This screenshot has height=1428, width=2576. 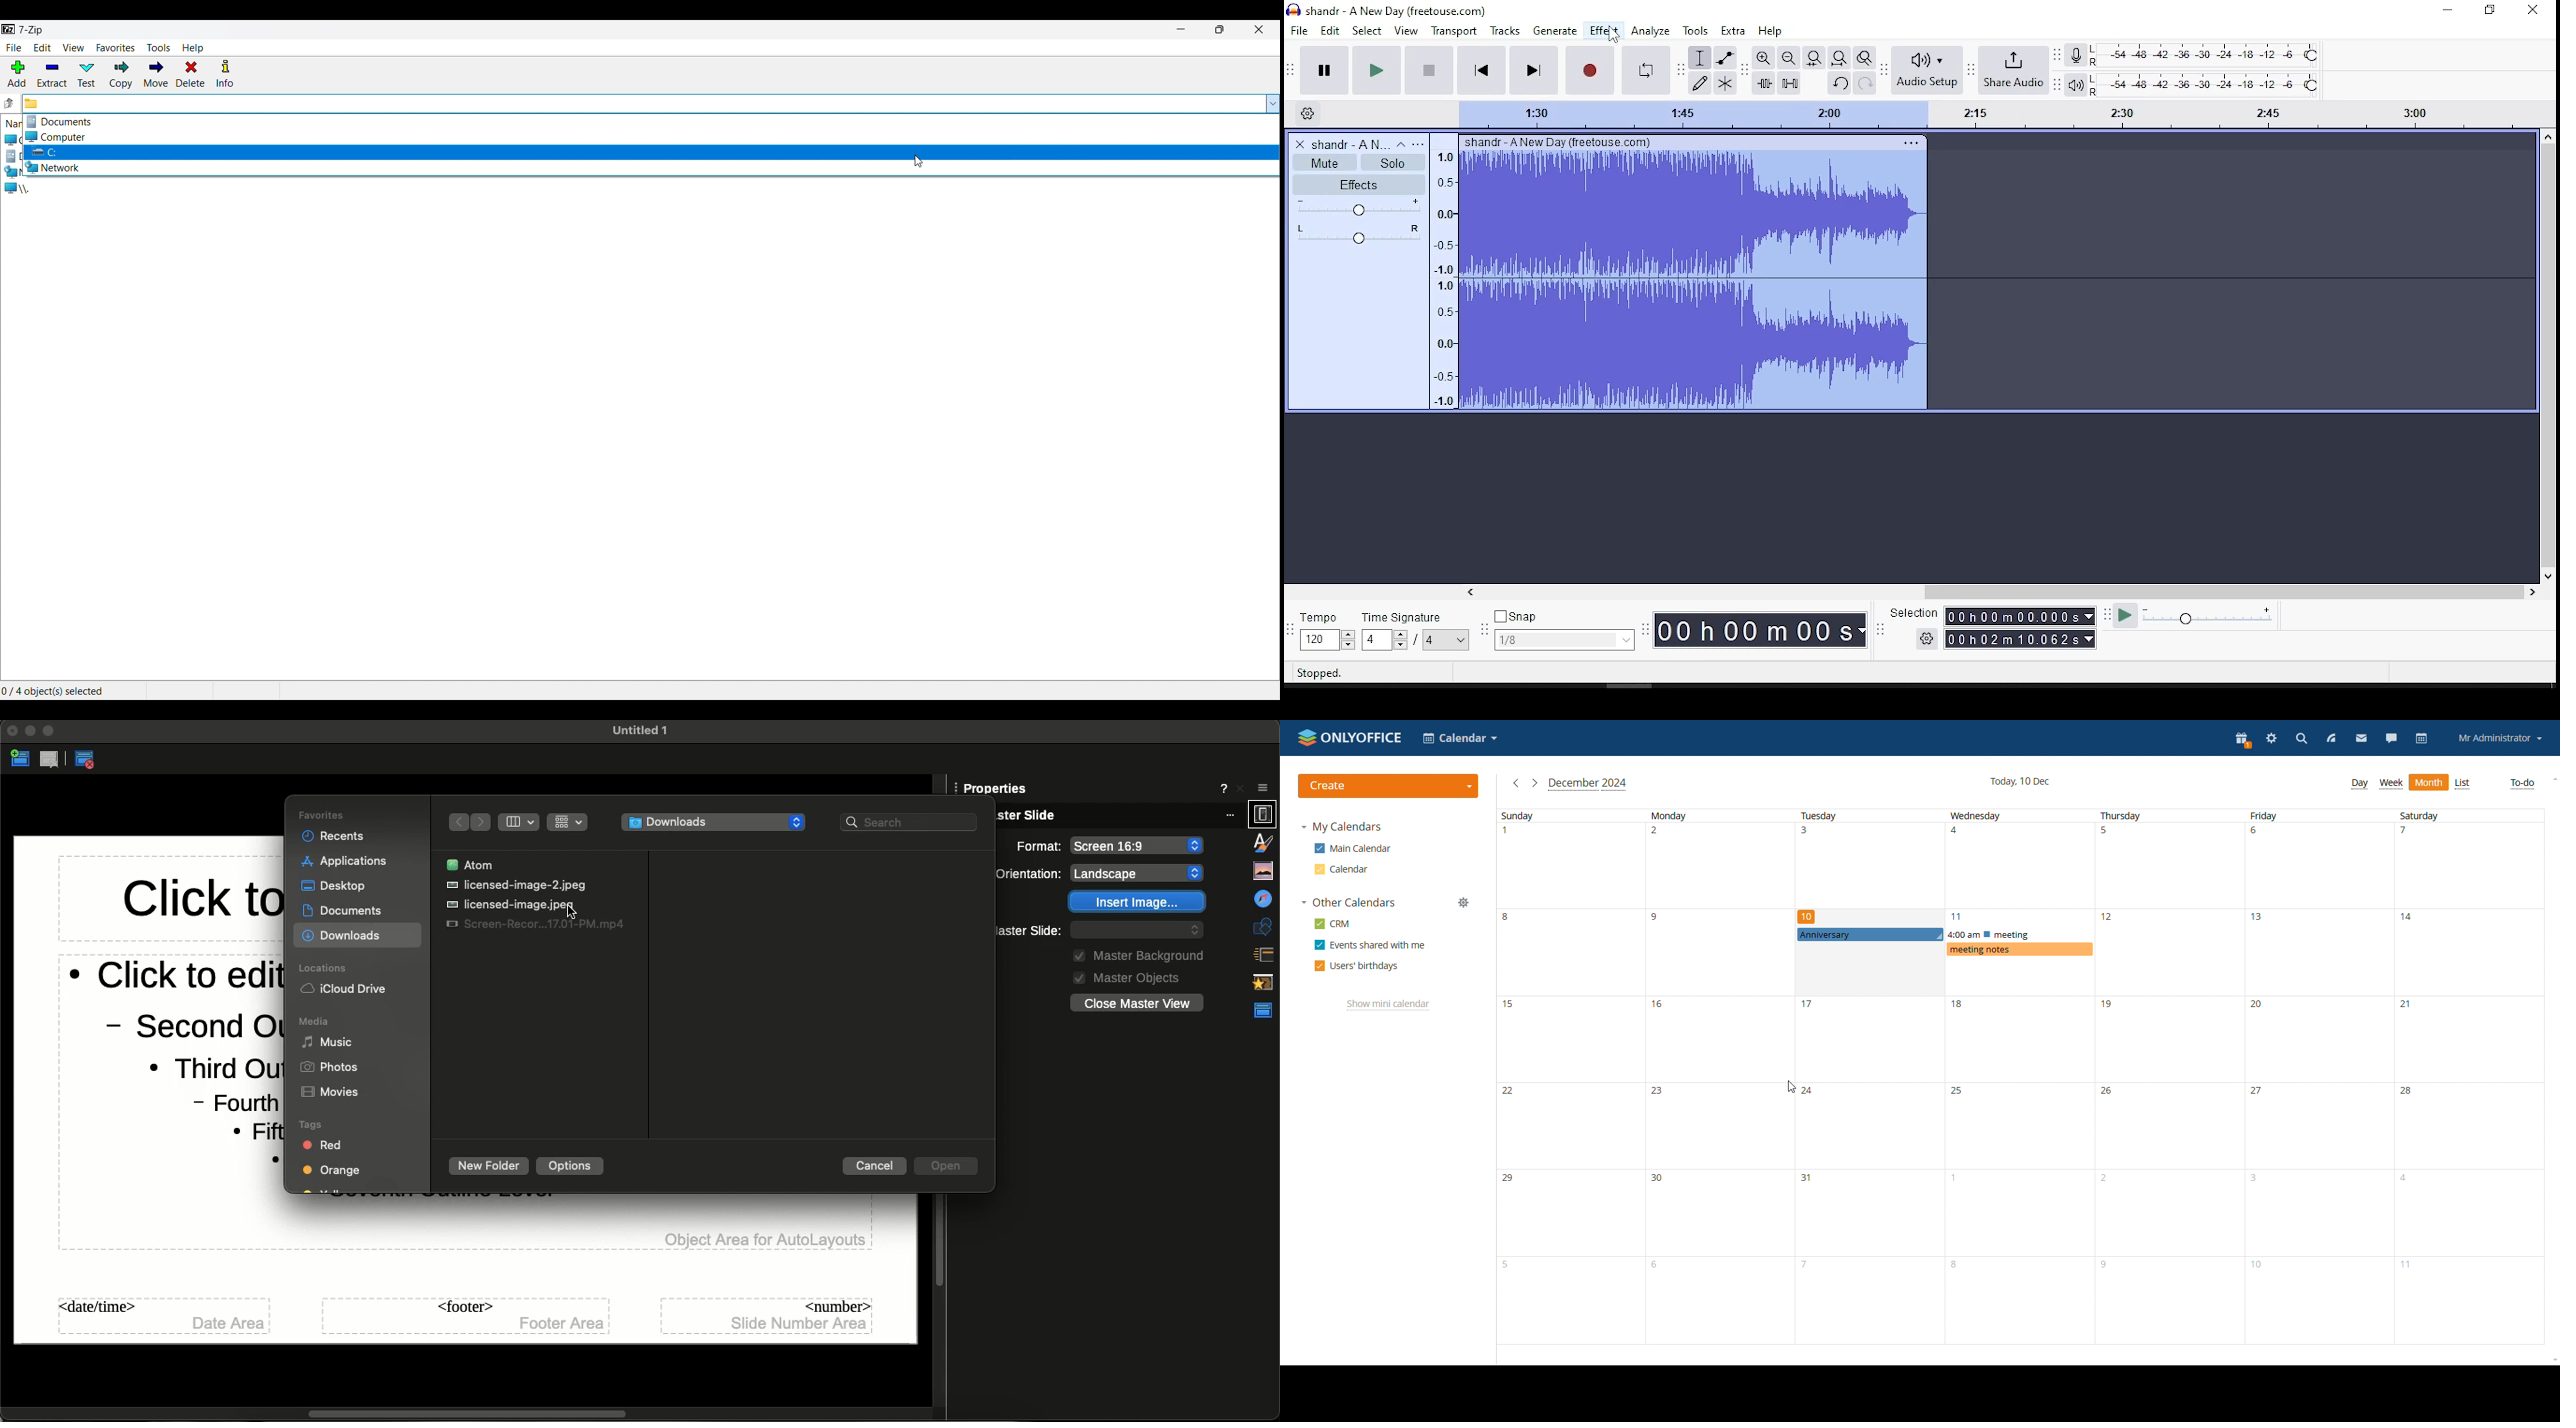 What do you see at coordinates (510, 904) in the screenshot?
I see `File` at bounding box center [510, 904].